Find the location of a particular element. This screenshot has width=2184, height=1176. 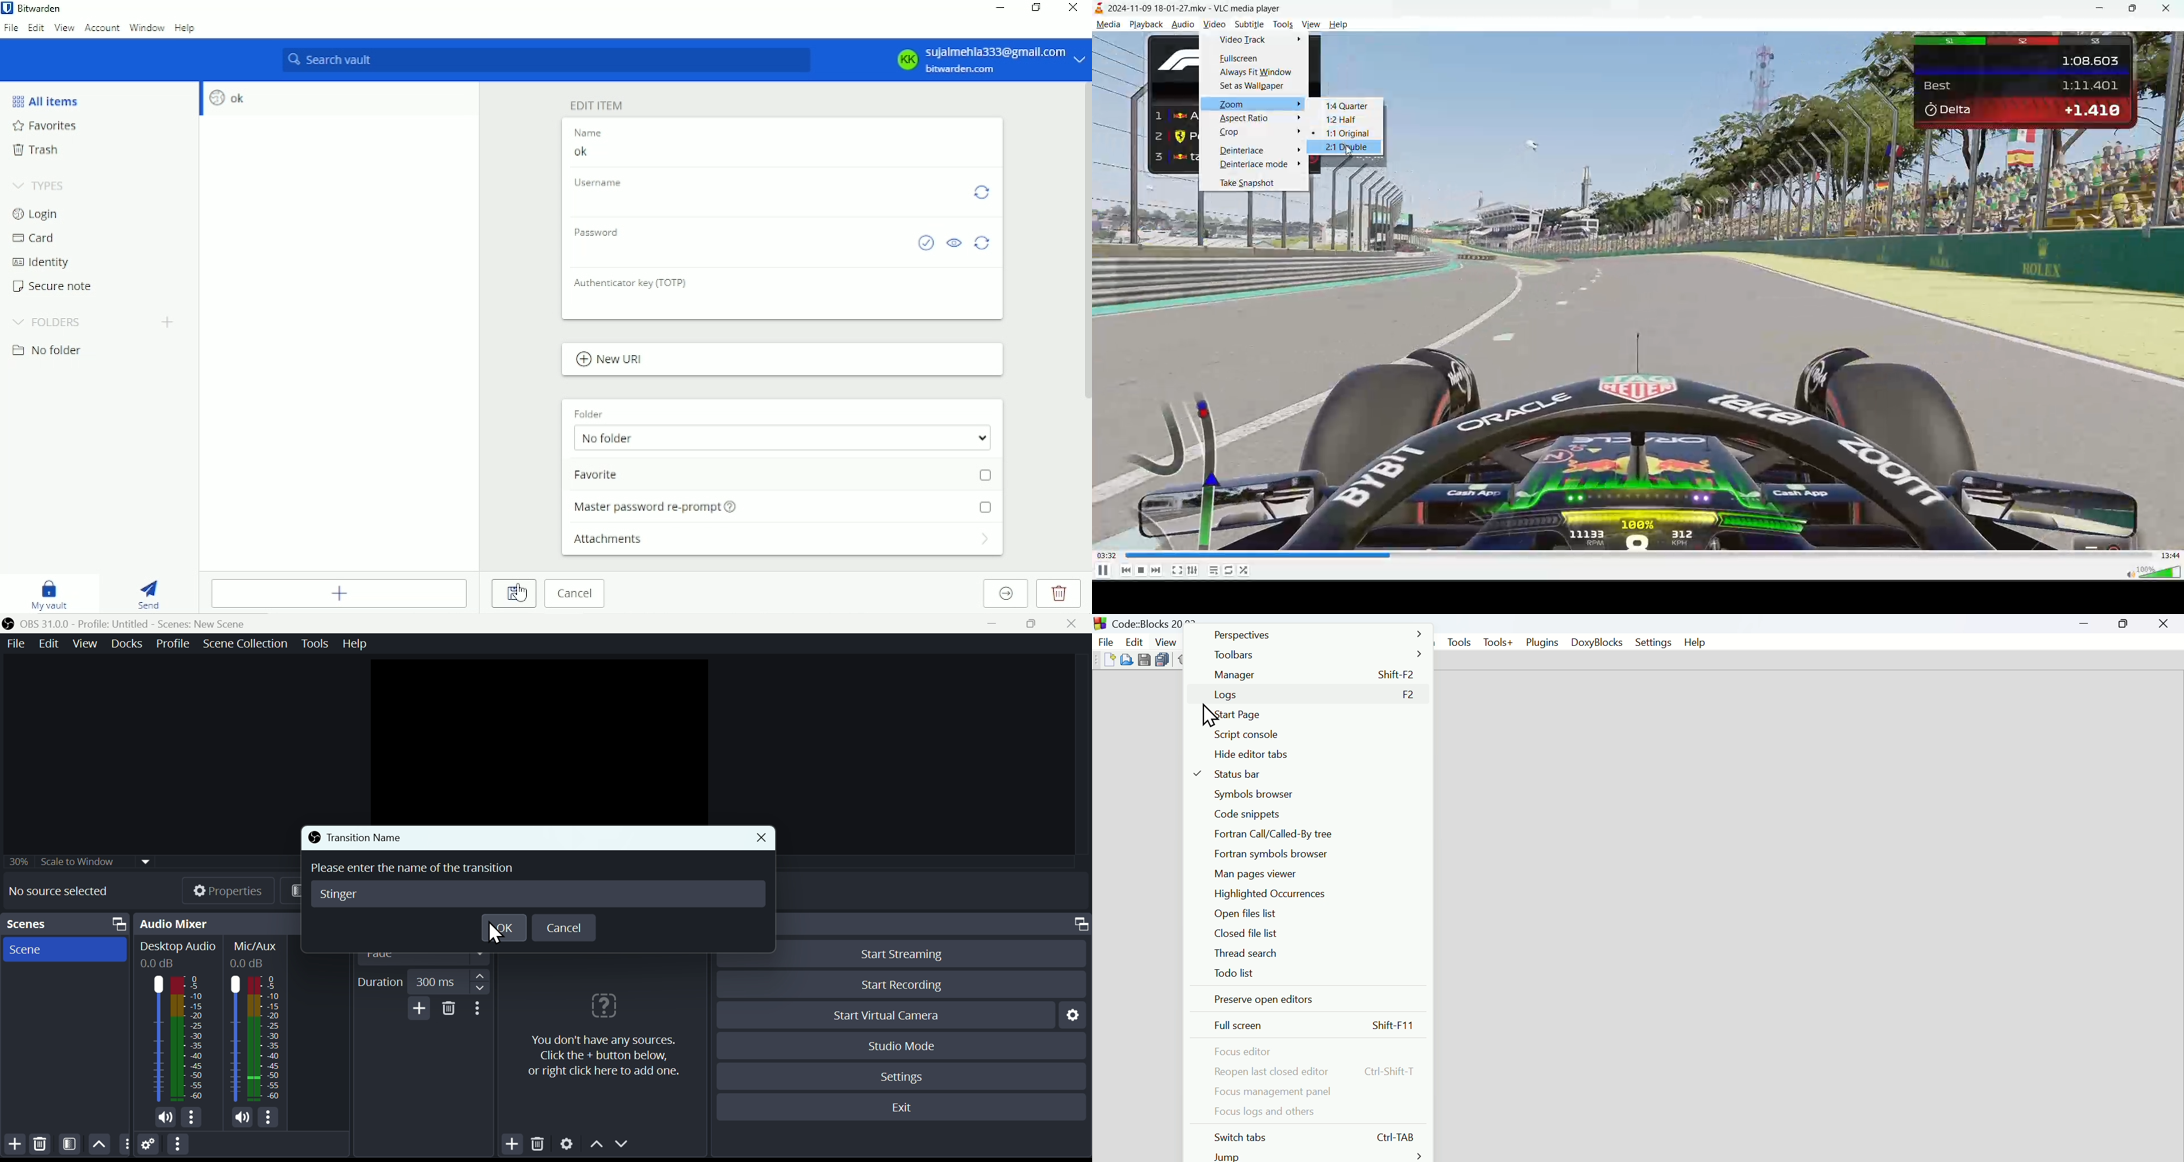

 is located at coordinates (355, 645).